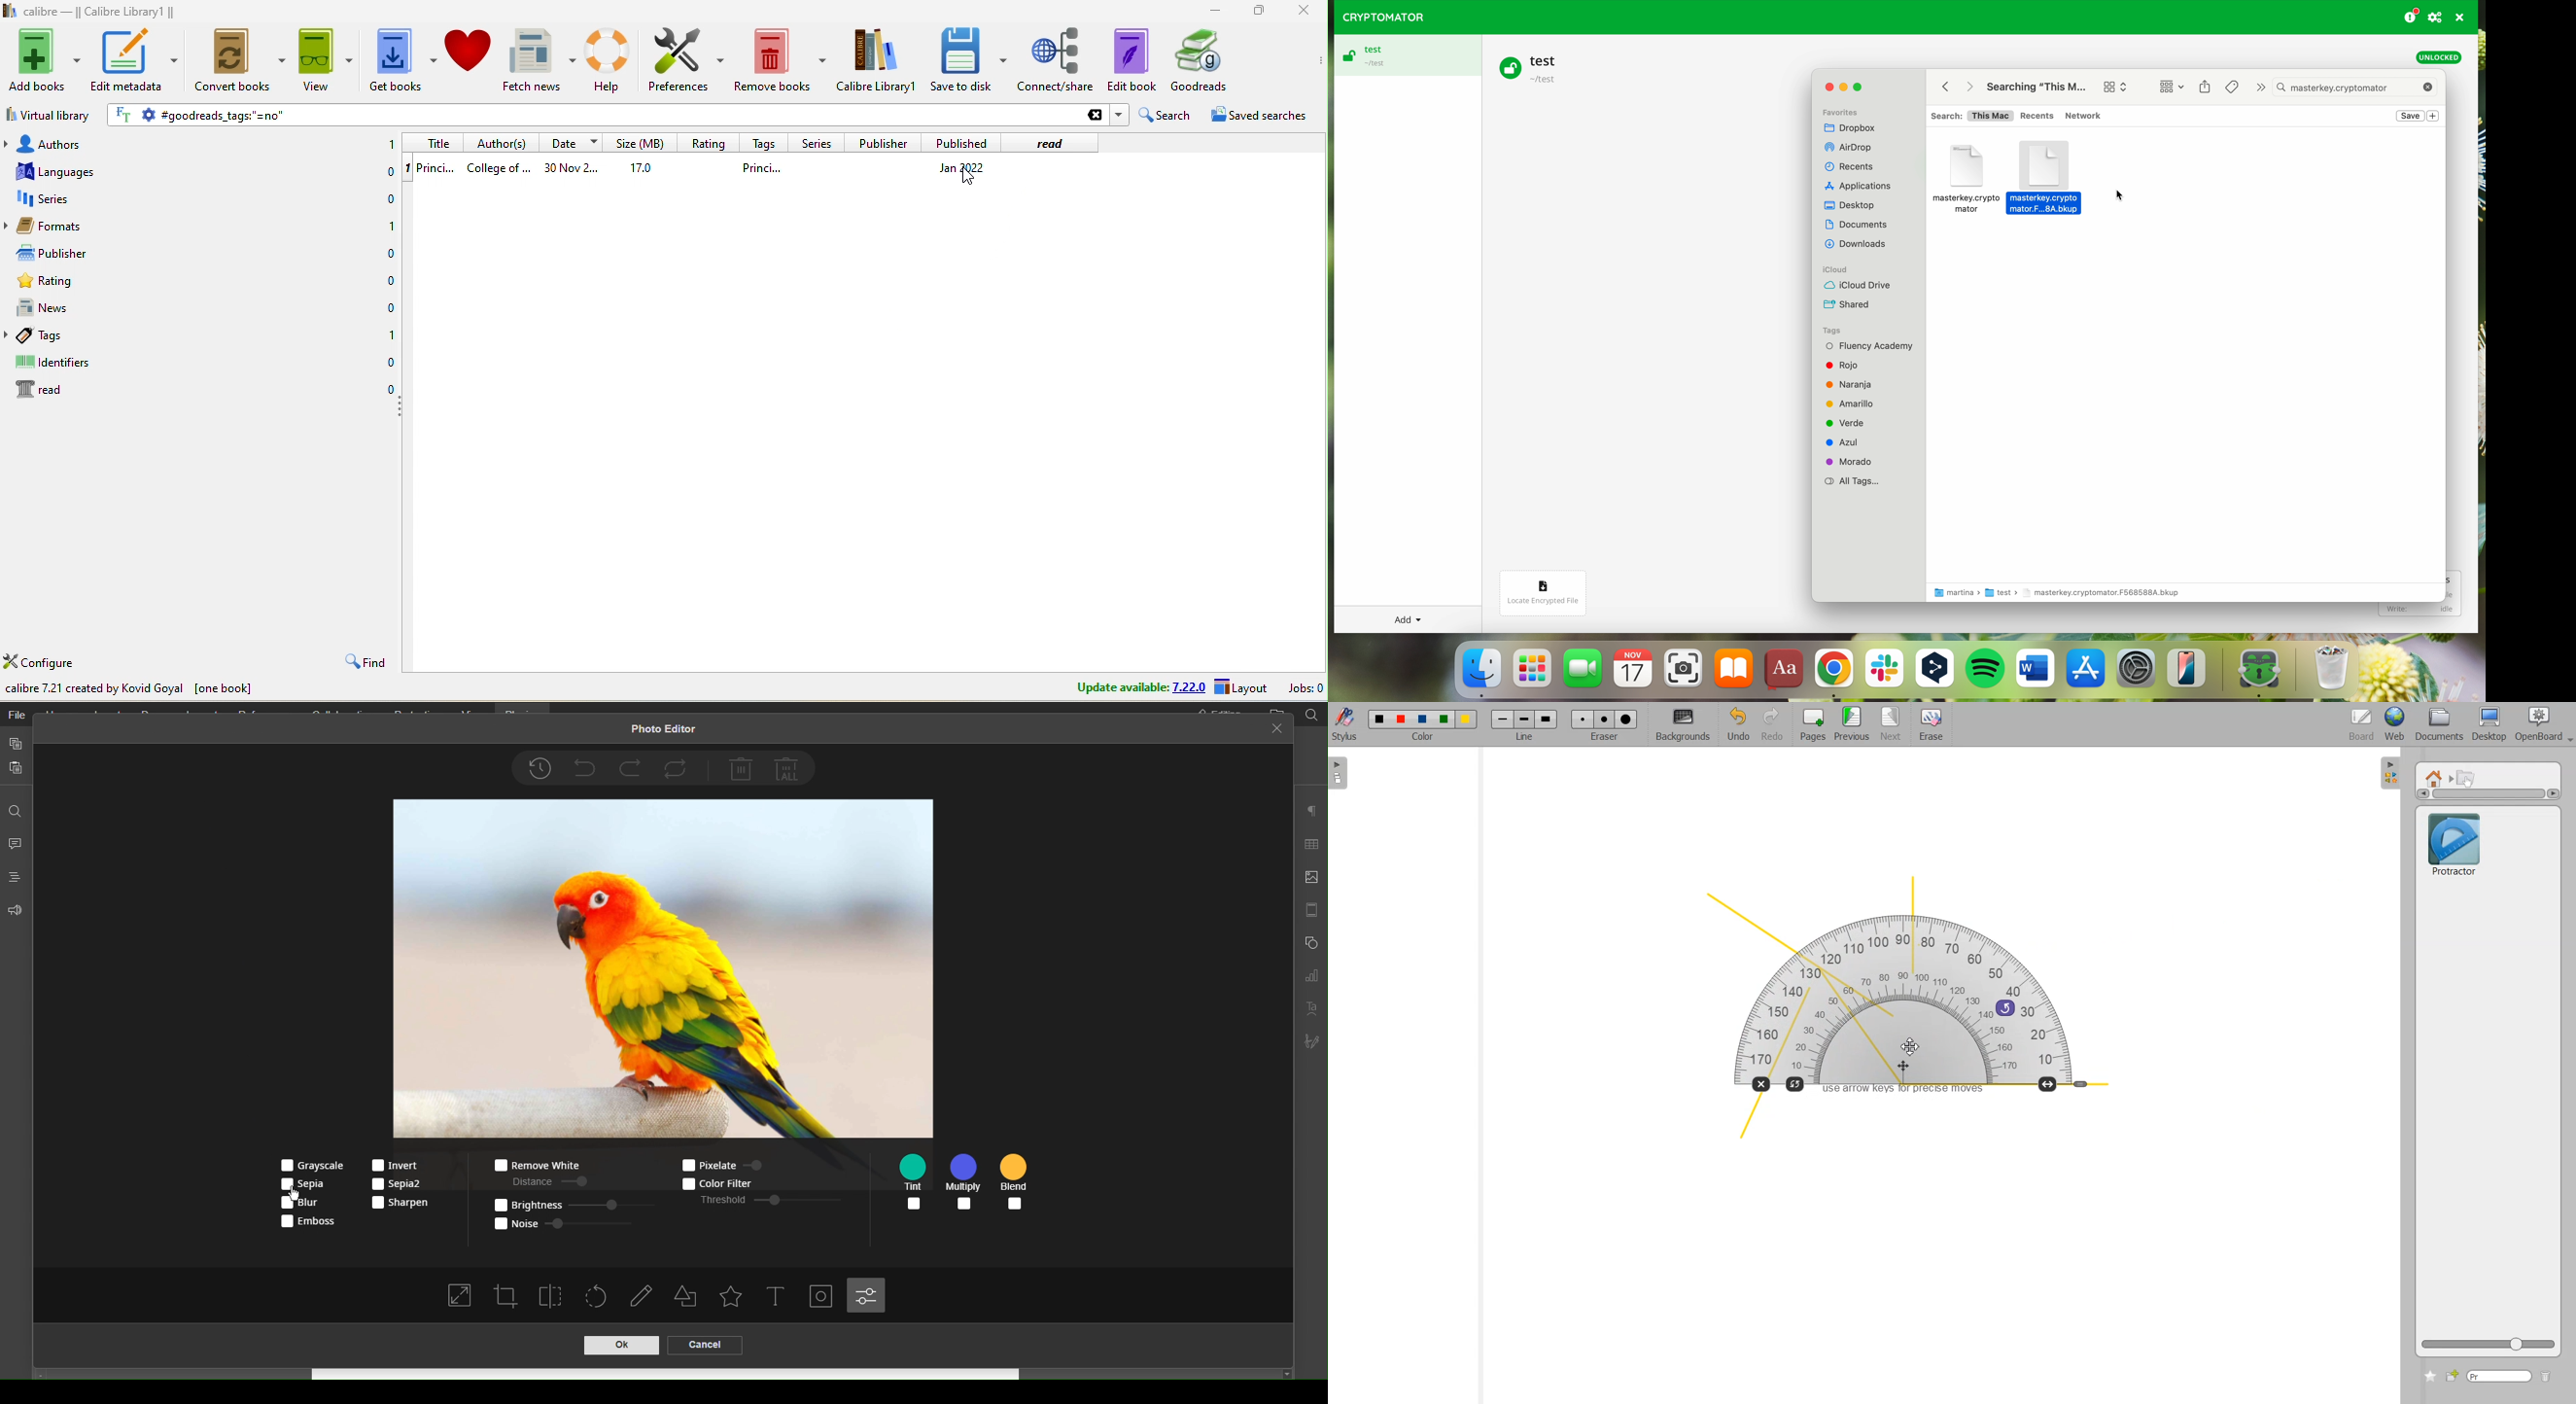 The image size is (2576, 1428). Describe the element at coordinates (500, 143) in the screenshot. I see `author(s)` at that location.